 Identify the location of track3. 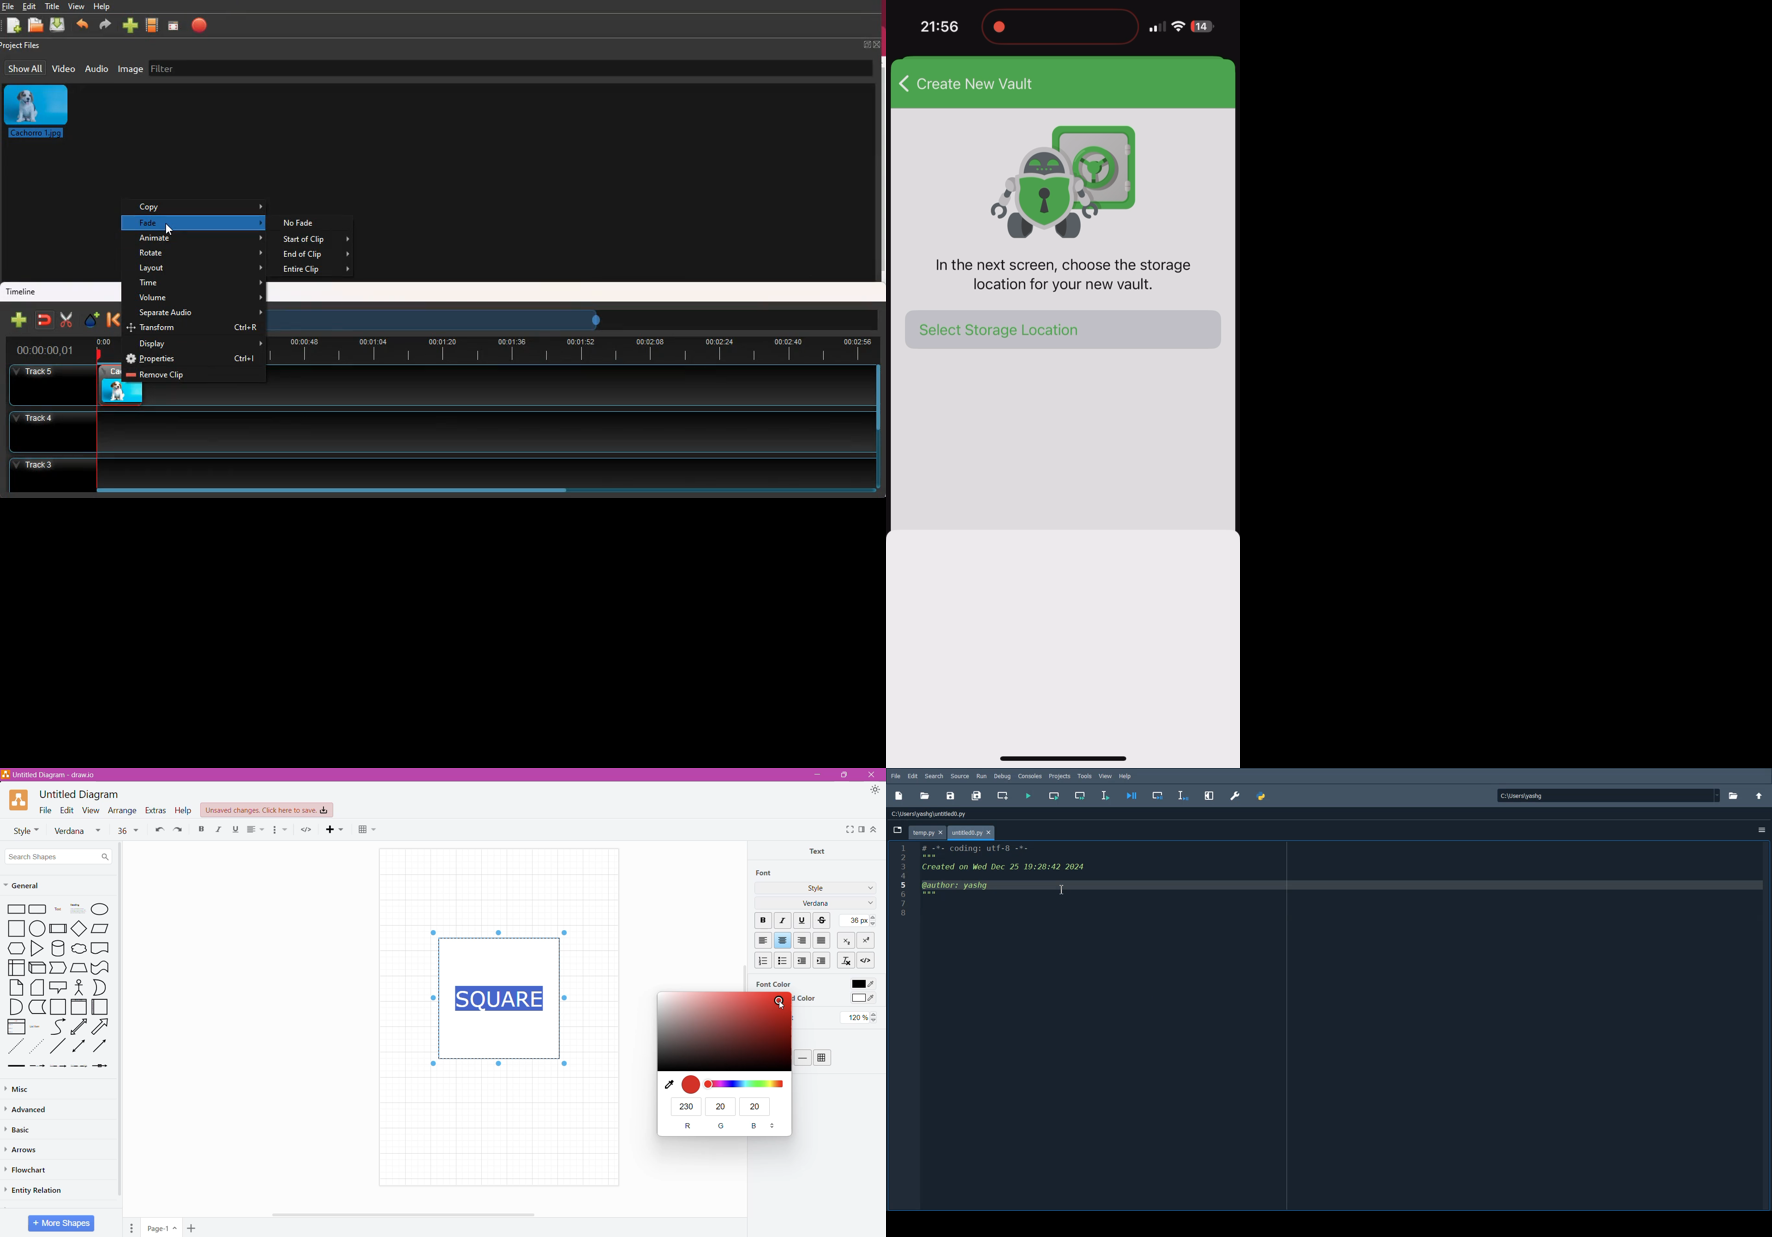
(431, 471).